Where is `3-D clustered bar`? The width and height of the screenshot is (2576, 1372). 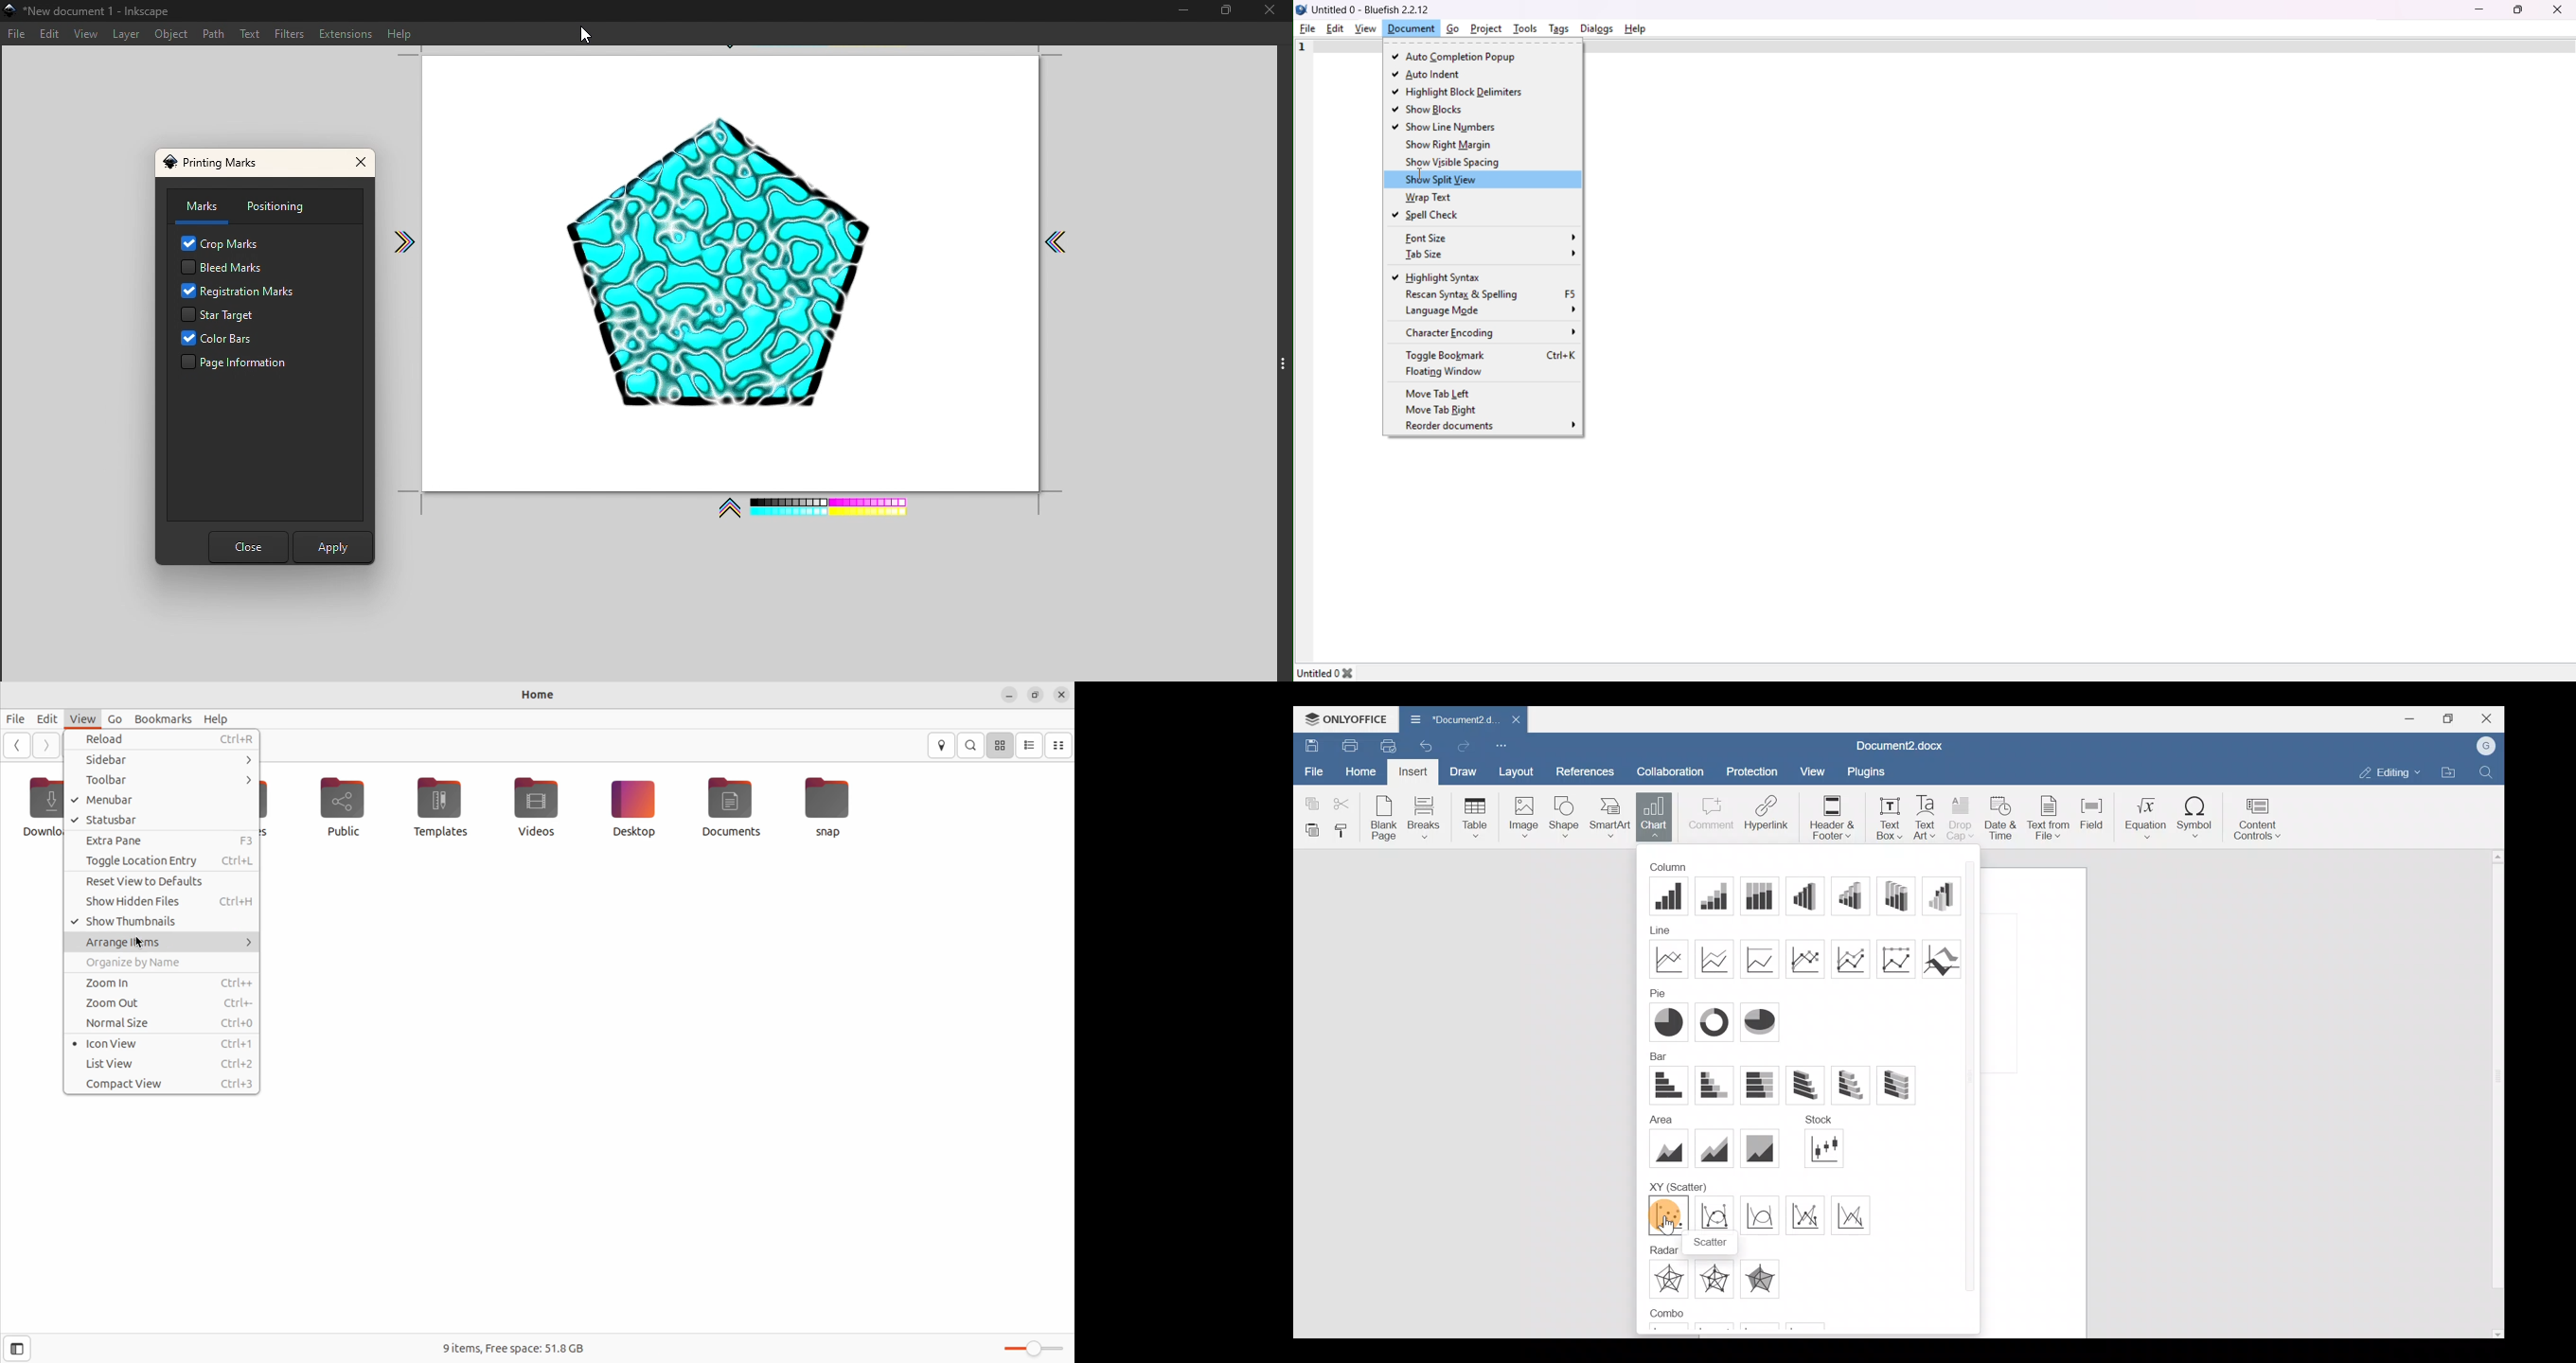
3-D clustered bar is located at coordinates (1811, 1085).